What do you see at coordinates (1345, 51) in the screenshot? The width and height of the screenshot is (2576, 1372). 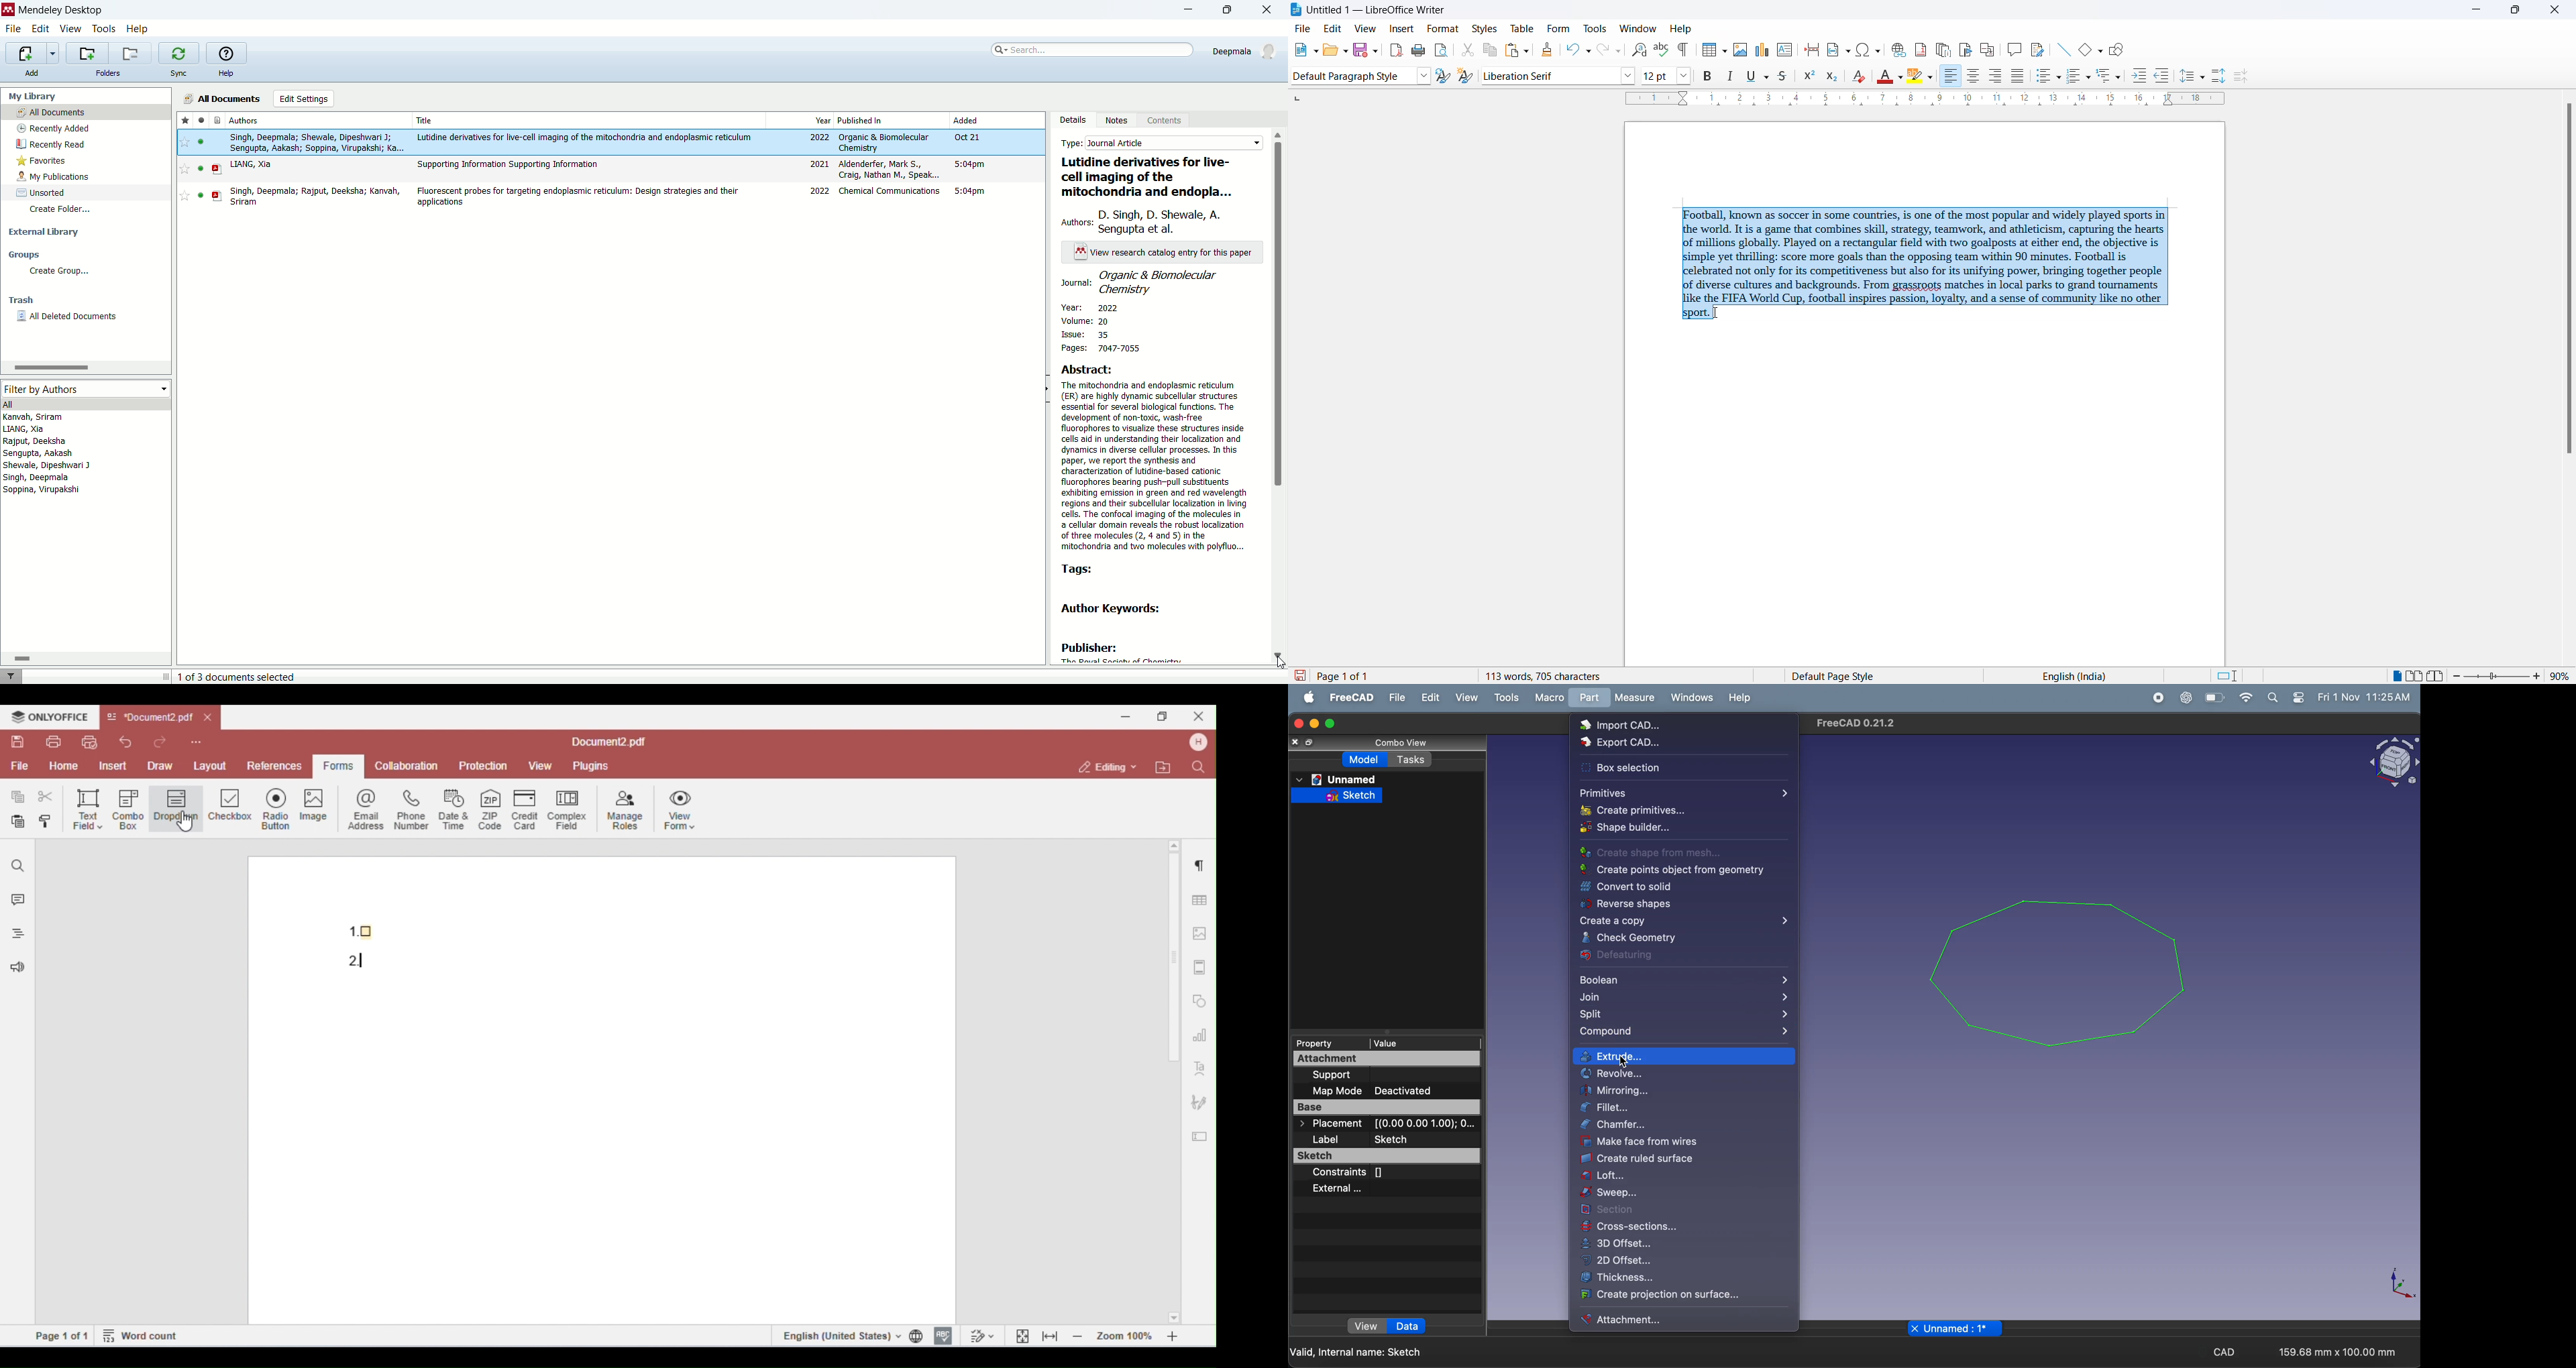 I see `open options` at bounding box center [1345, 51].